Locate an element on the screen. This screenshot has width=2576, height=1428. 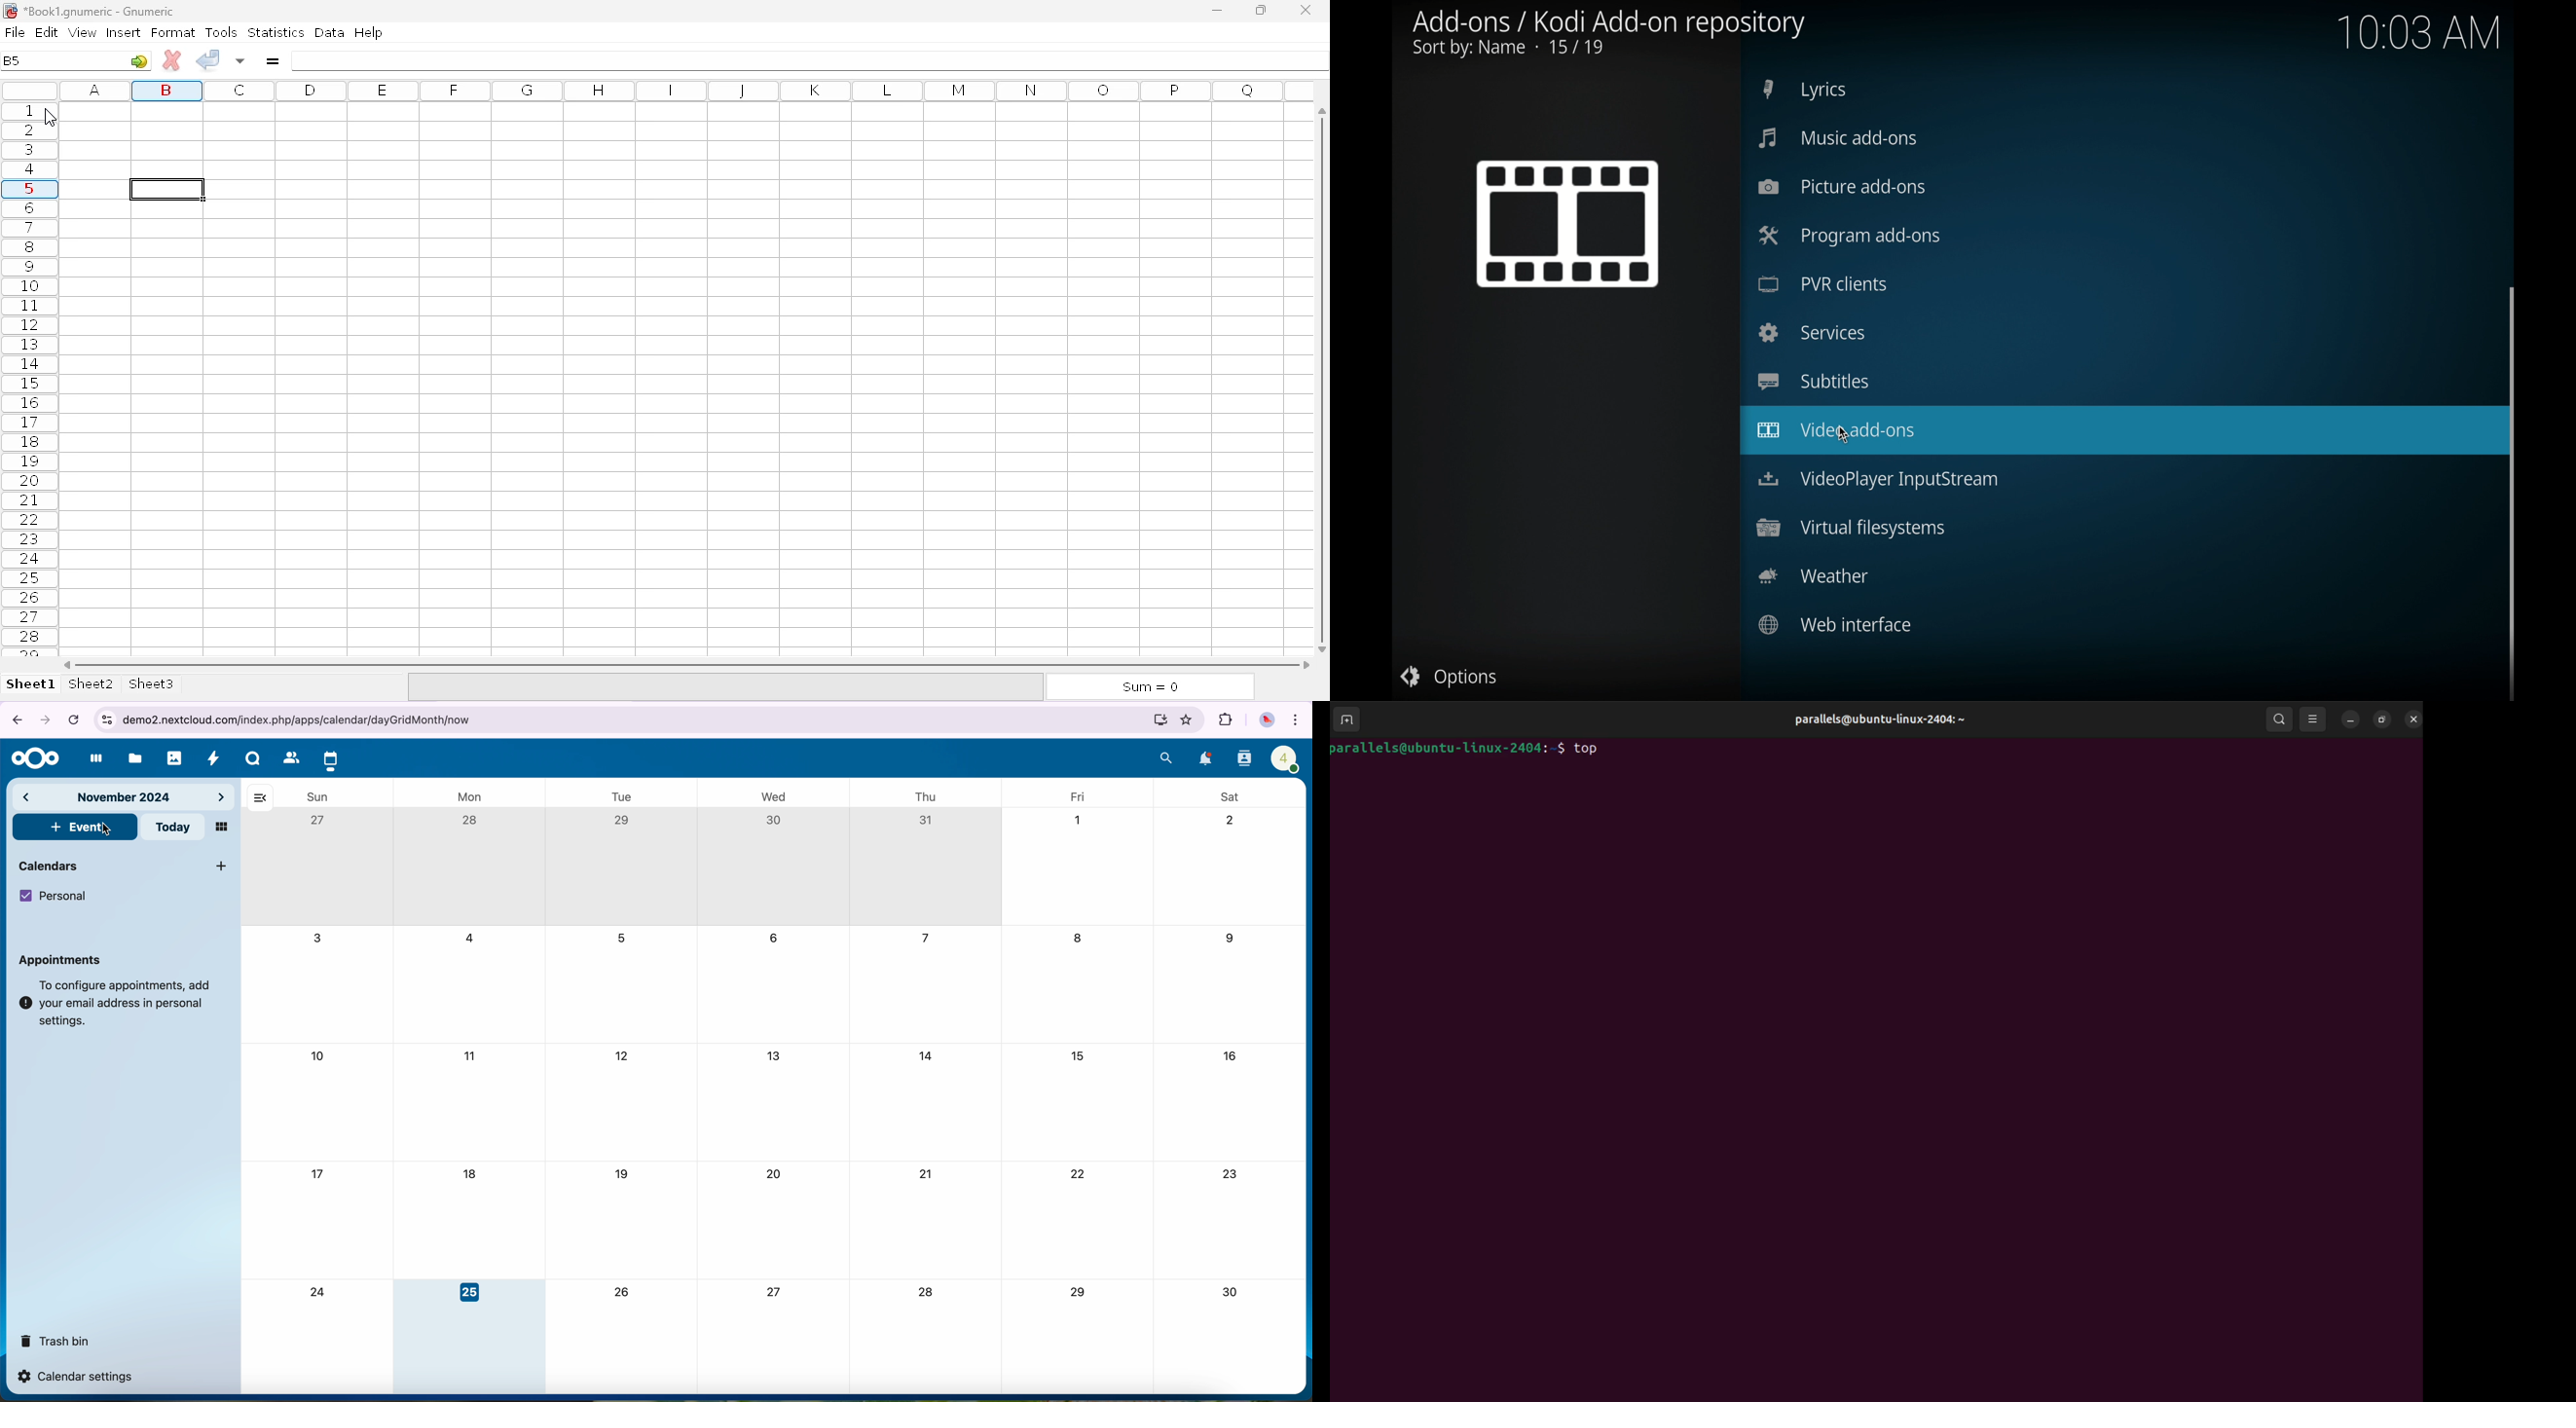
6 is located at coordinates (773, 938).